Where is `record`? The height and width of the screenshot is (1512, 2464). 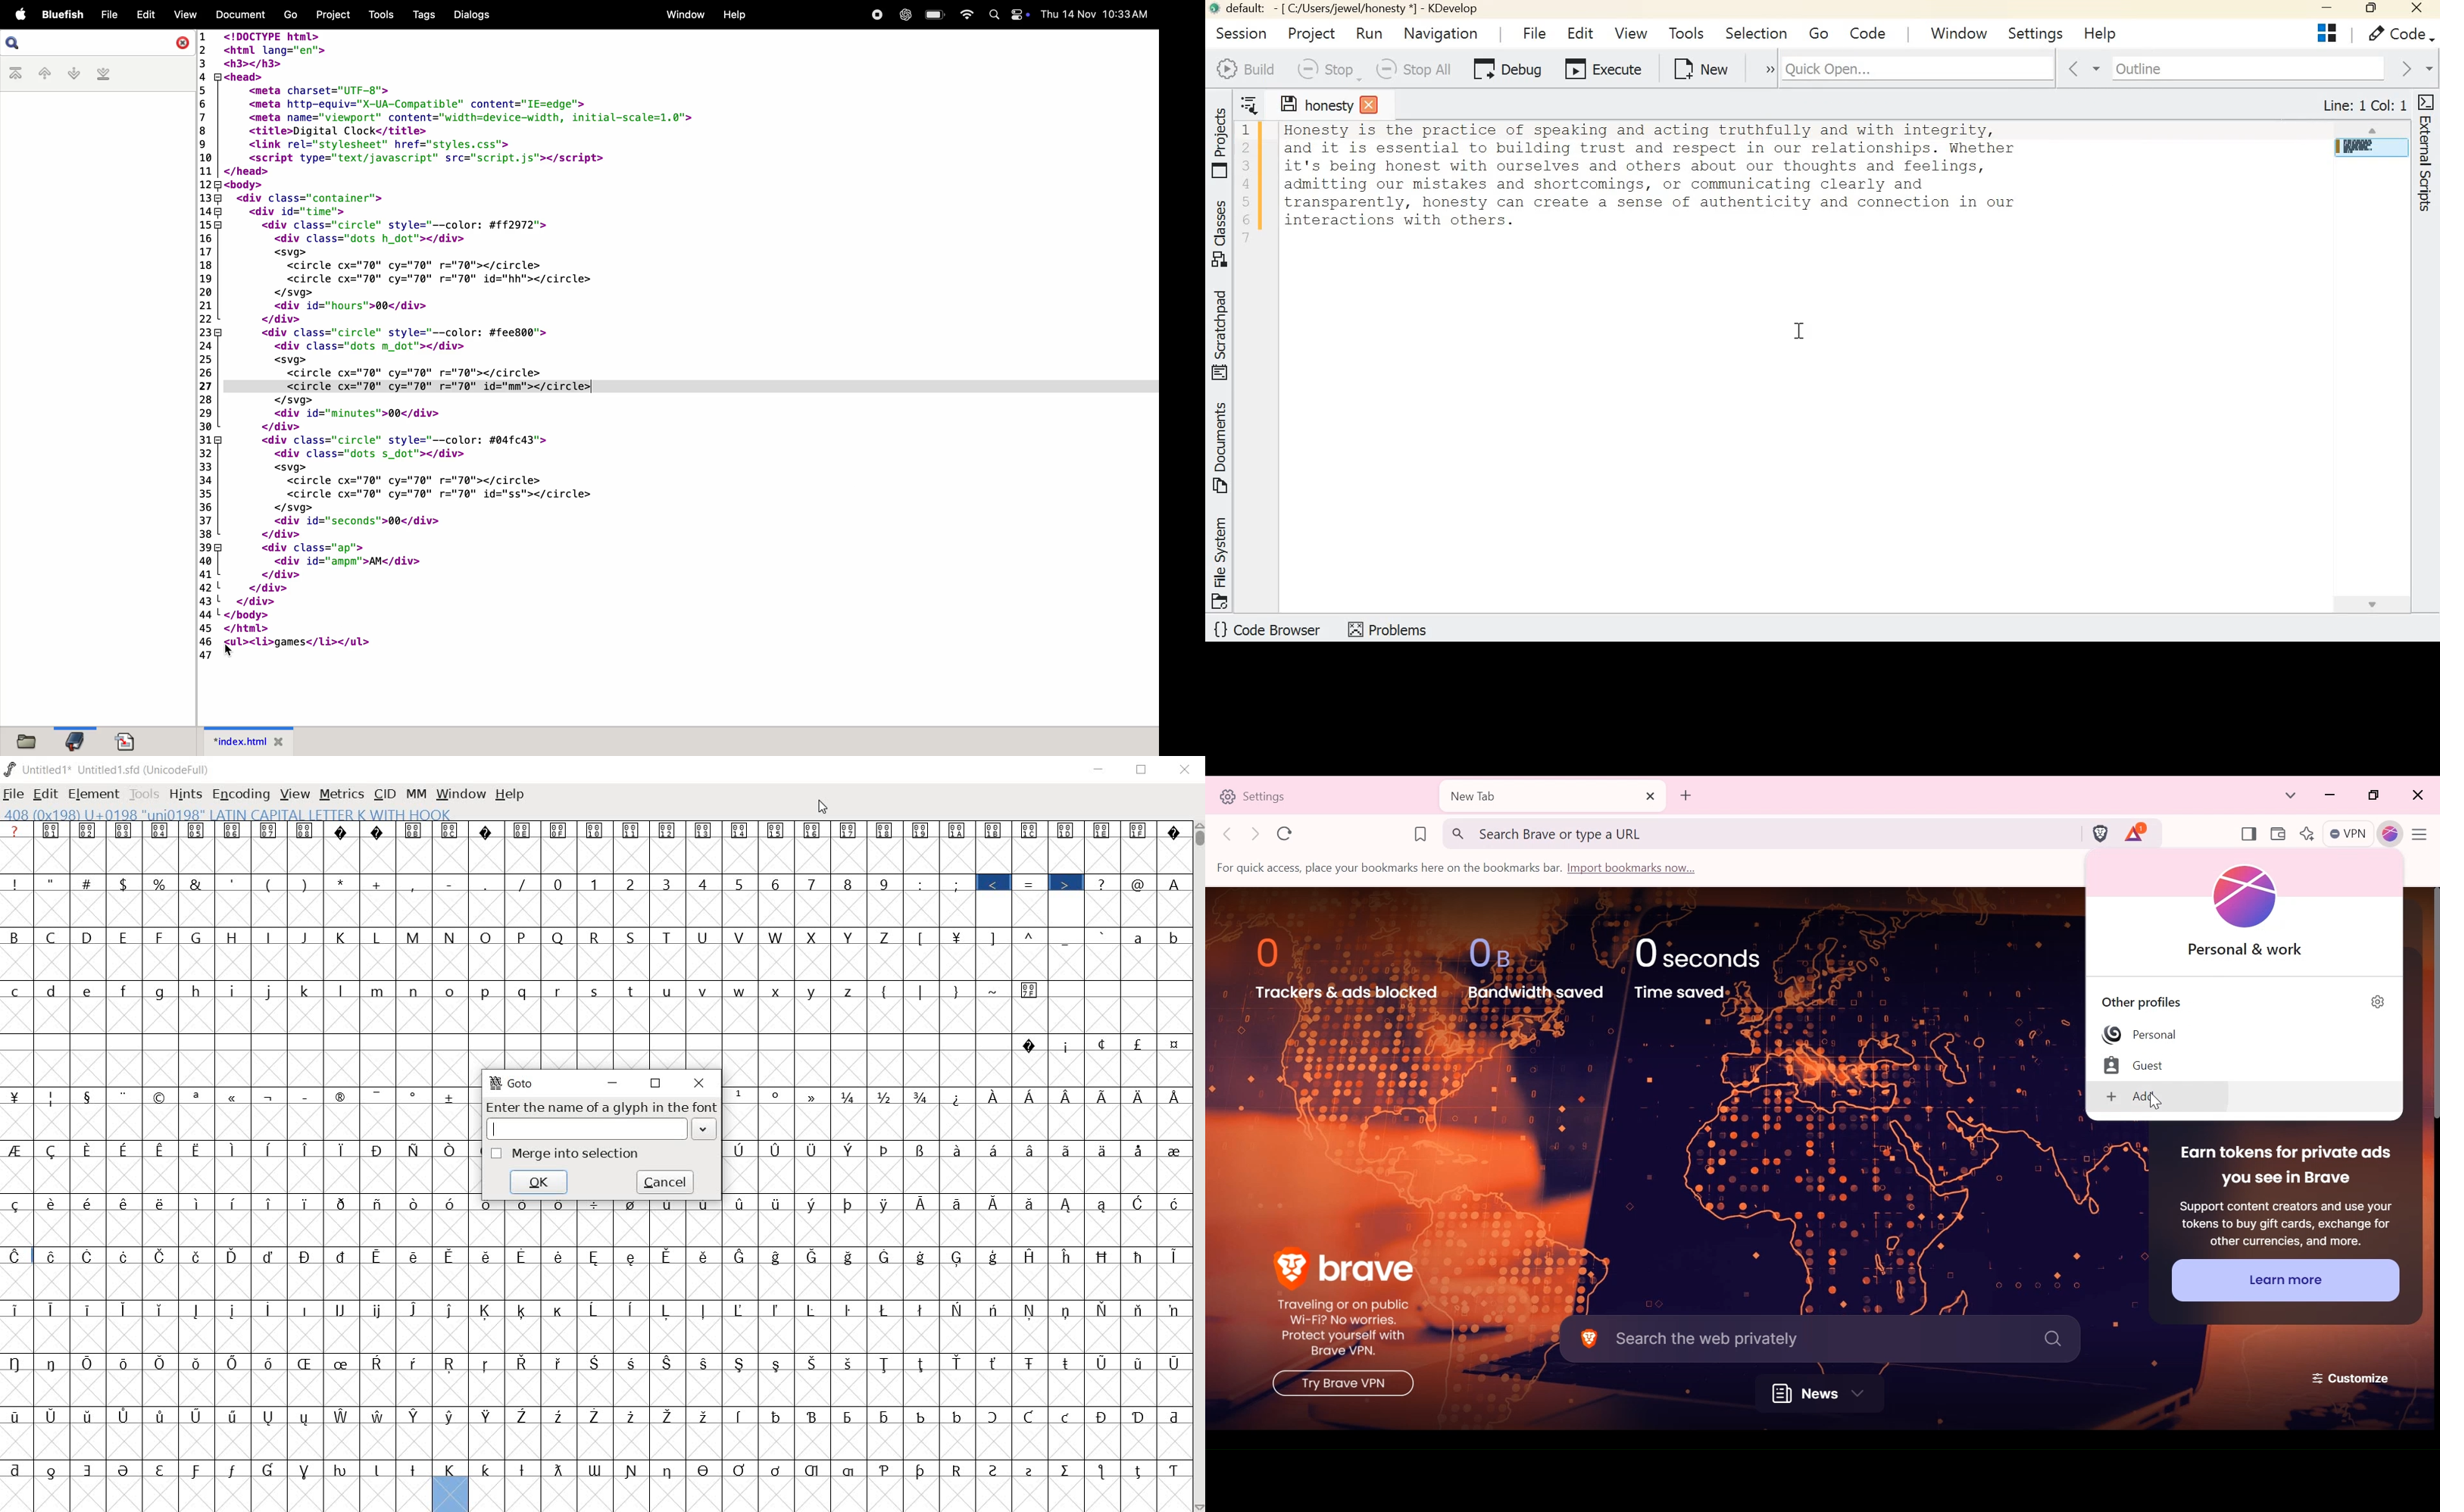 record is located at coordinates (876, 16).